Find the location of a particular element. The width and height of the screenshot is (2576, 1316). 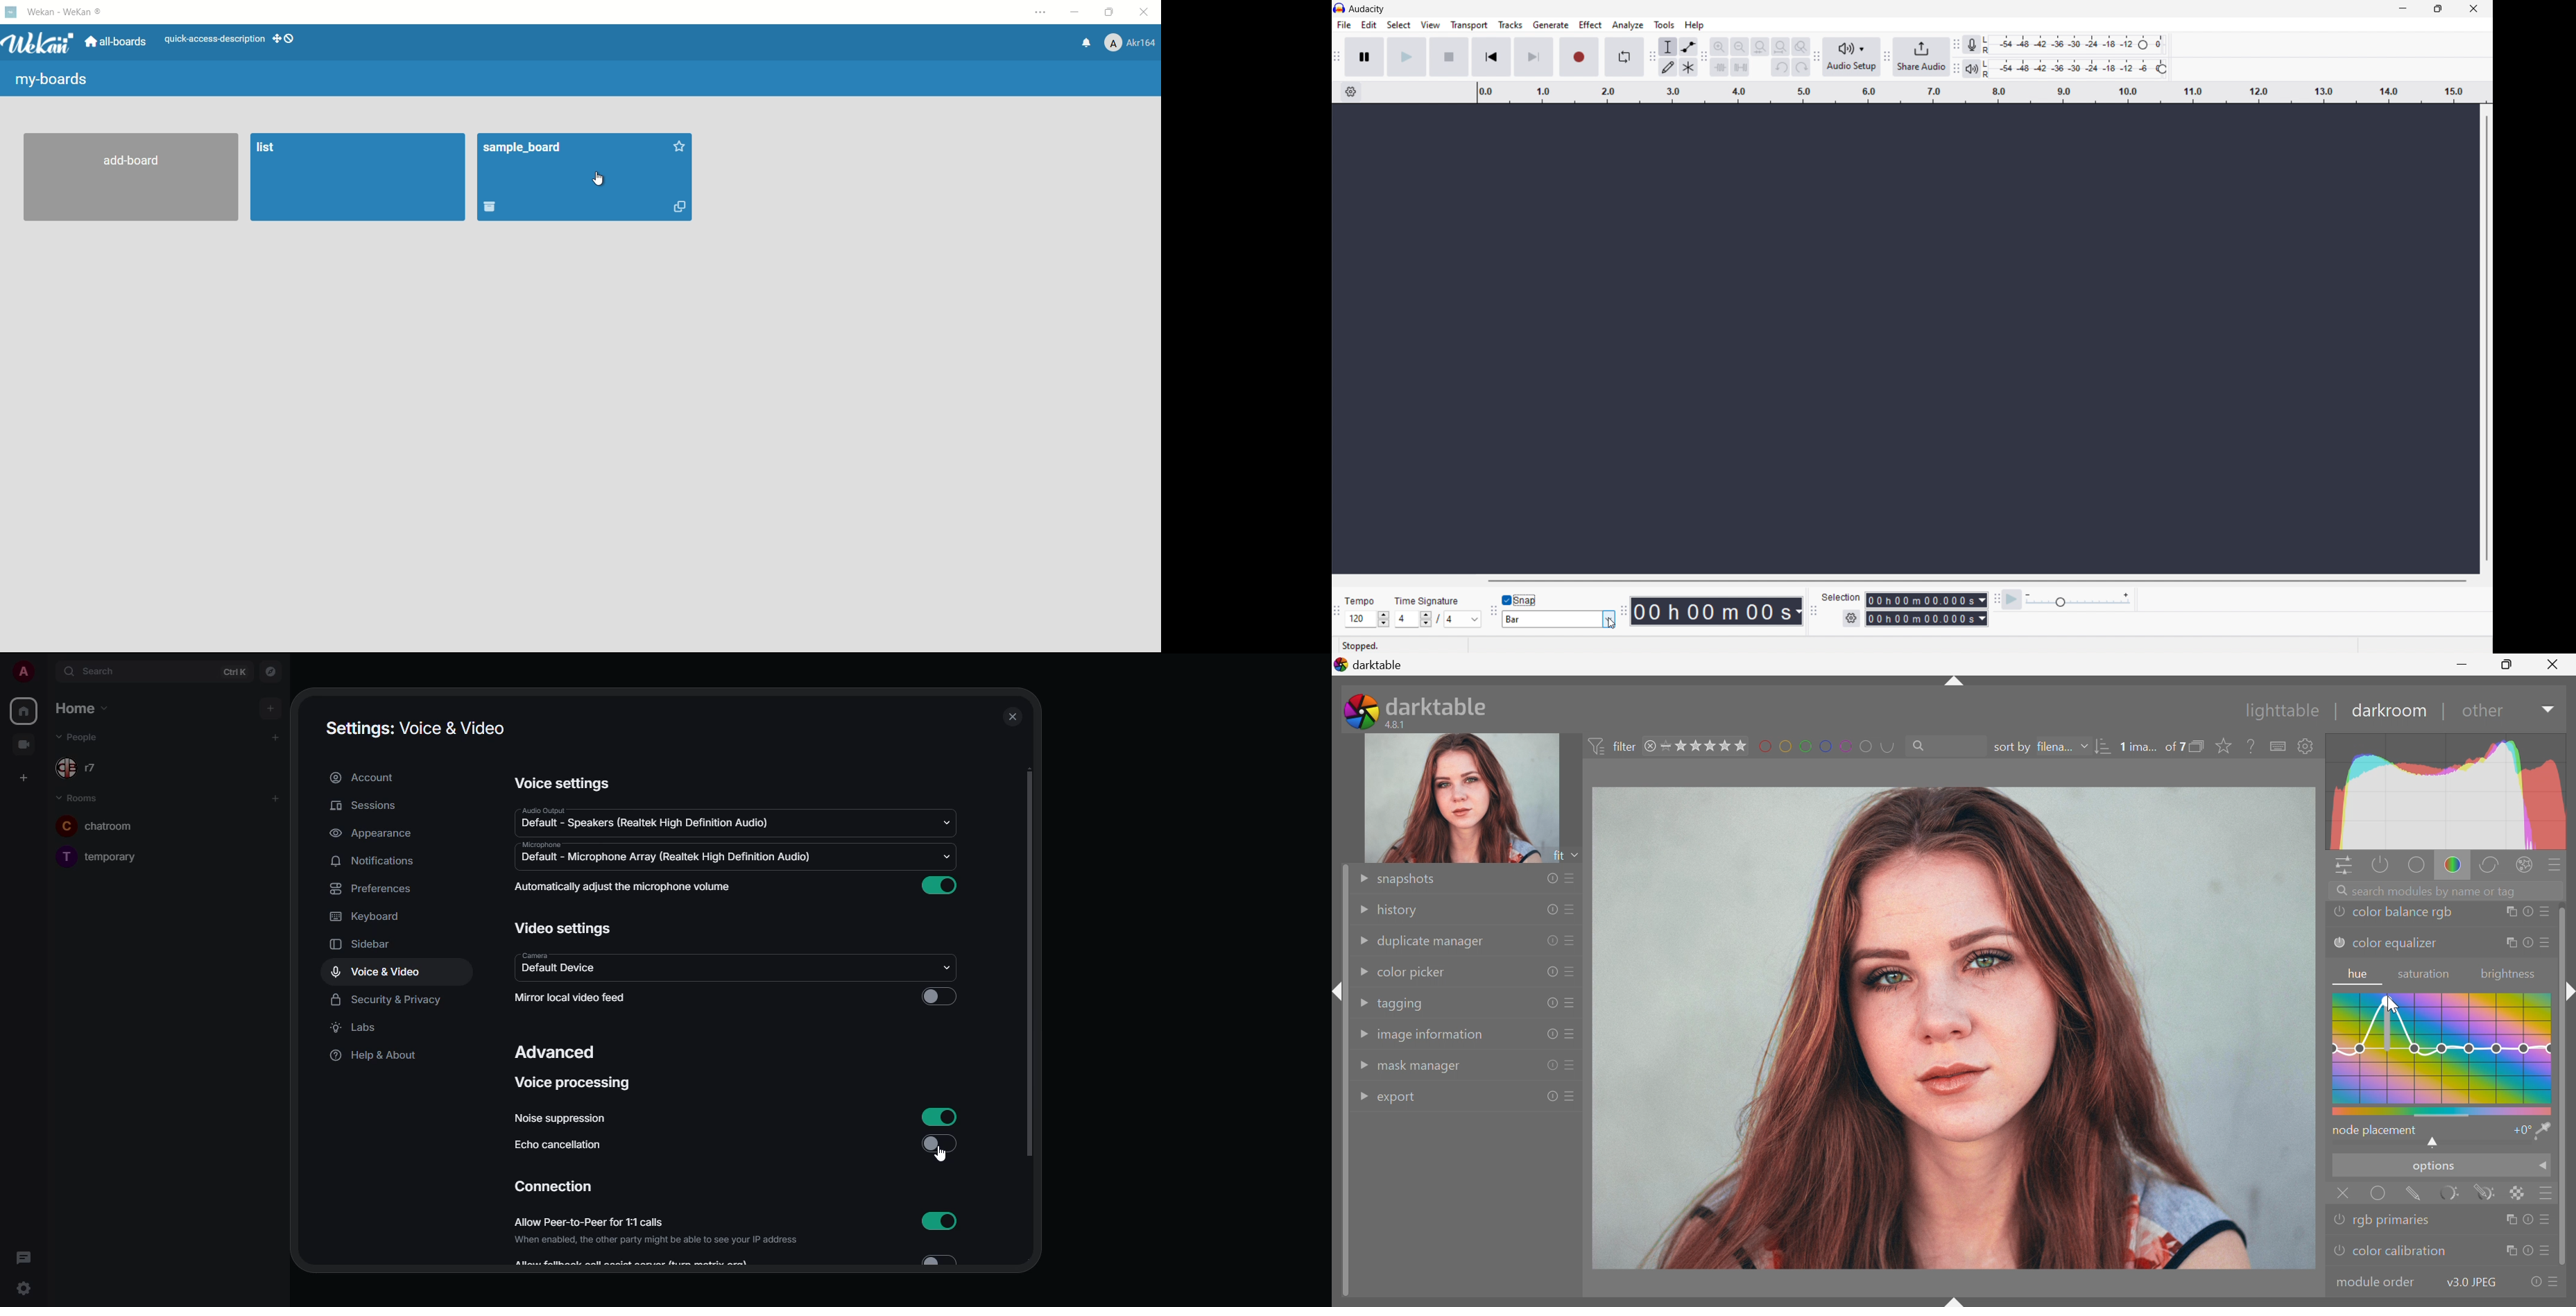

set bar is located at coordinates (1558, 619).